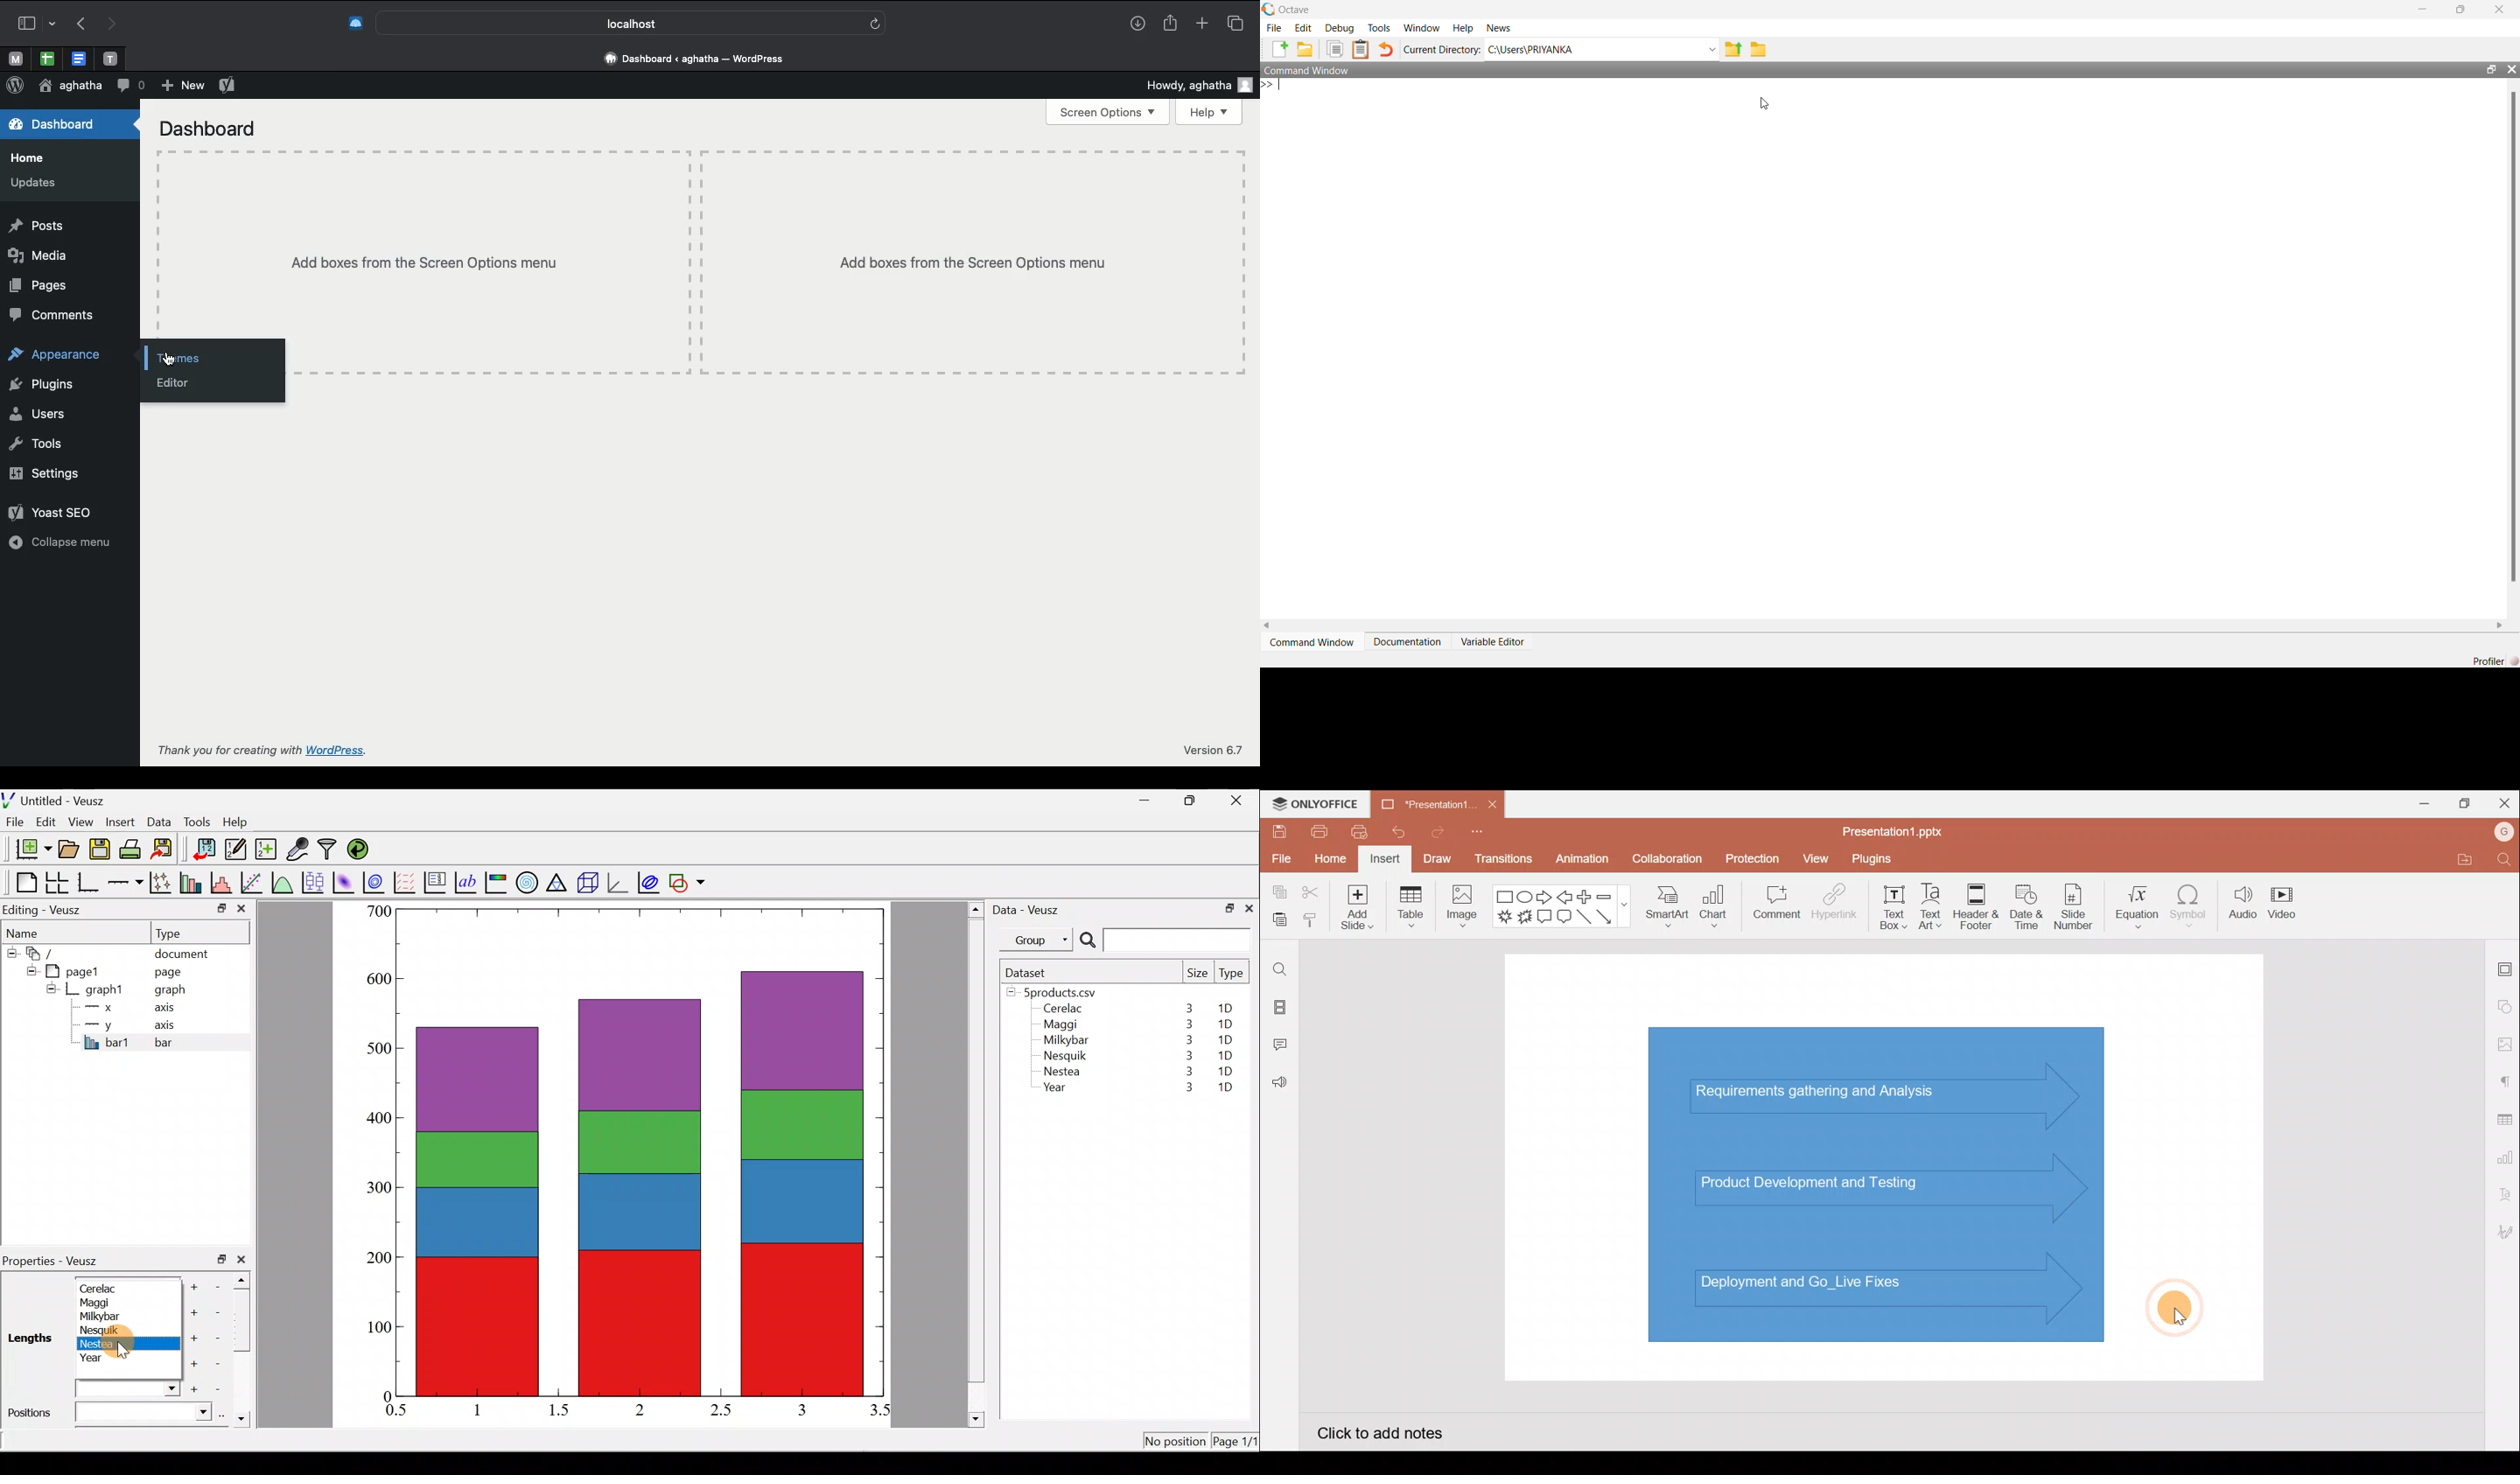  Describe the element at coordinates (1427, 801) in the screenshot. I see `Presentation1.` at that location.